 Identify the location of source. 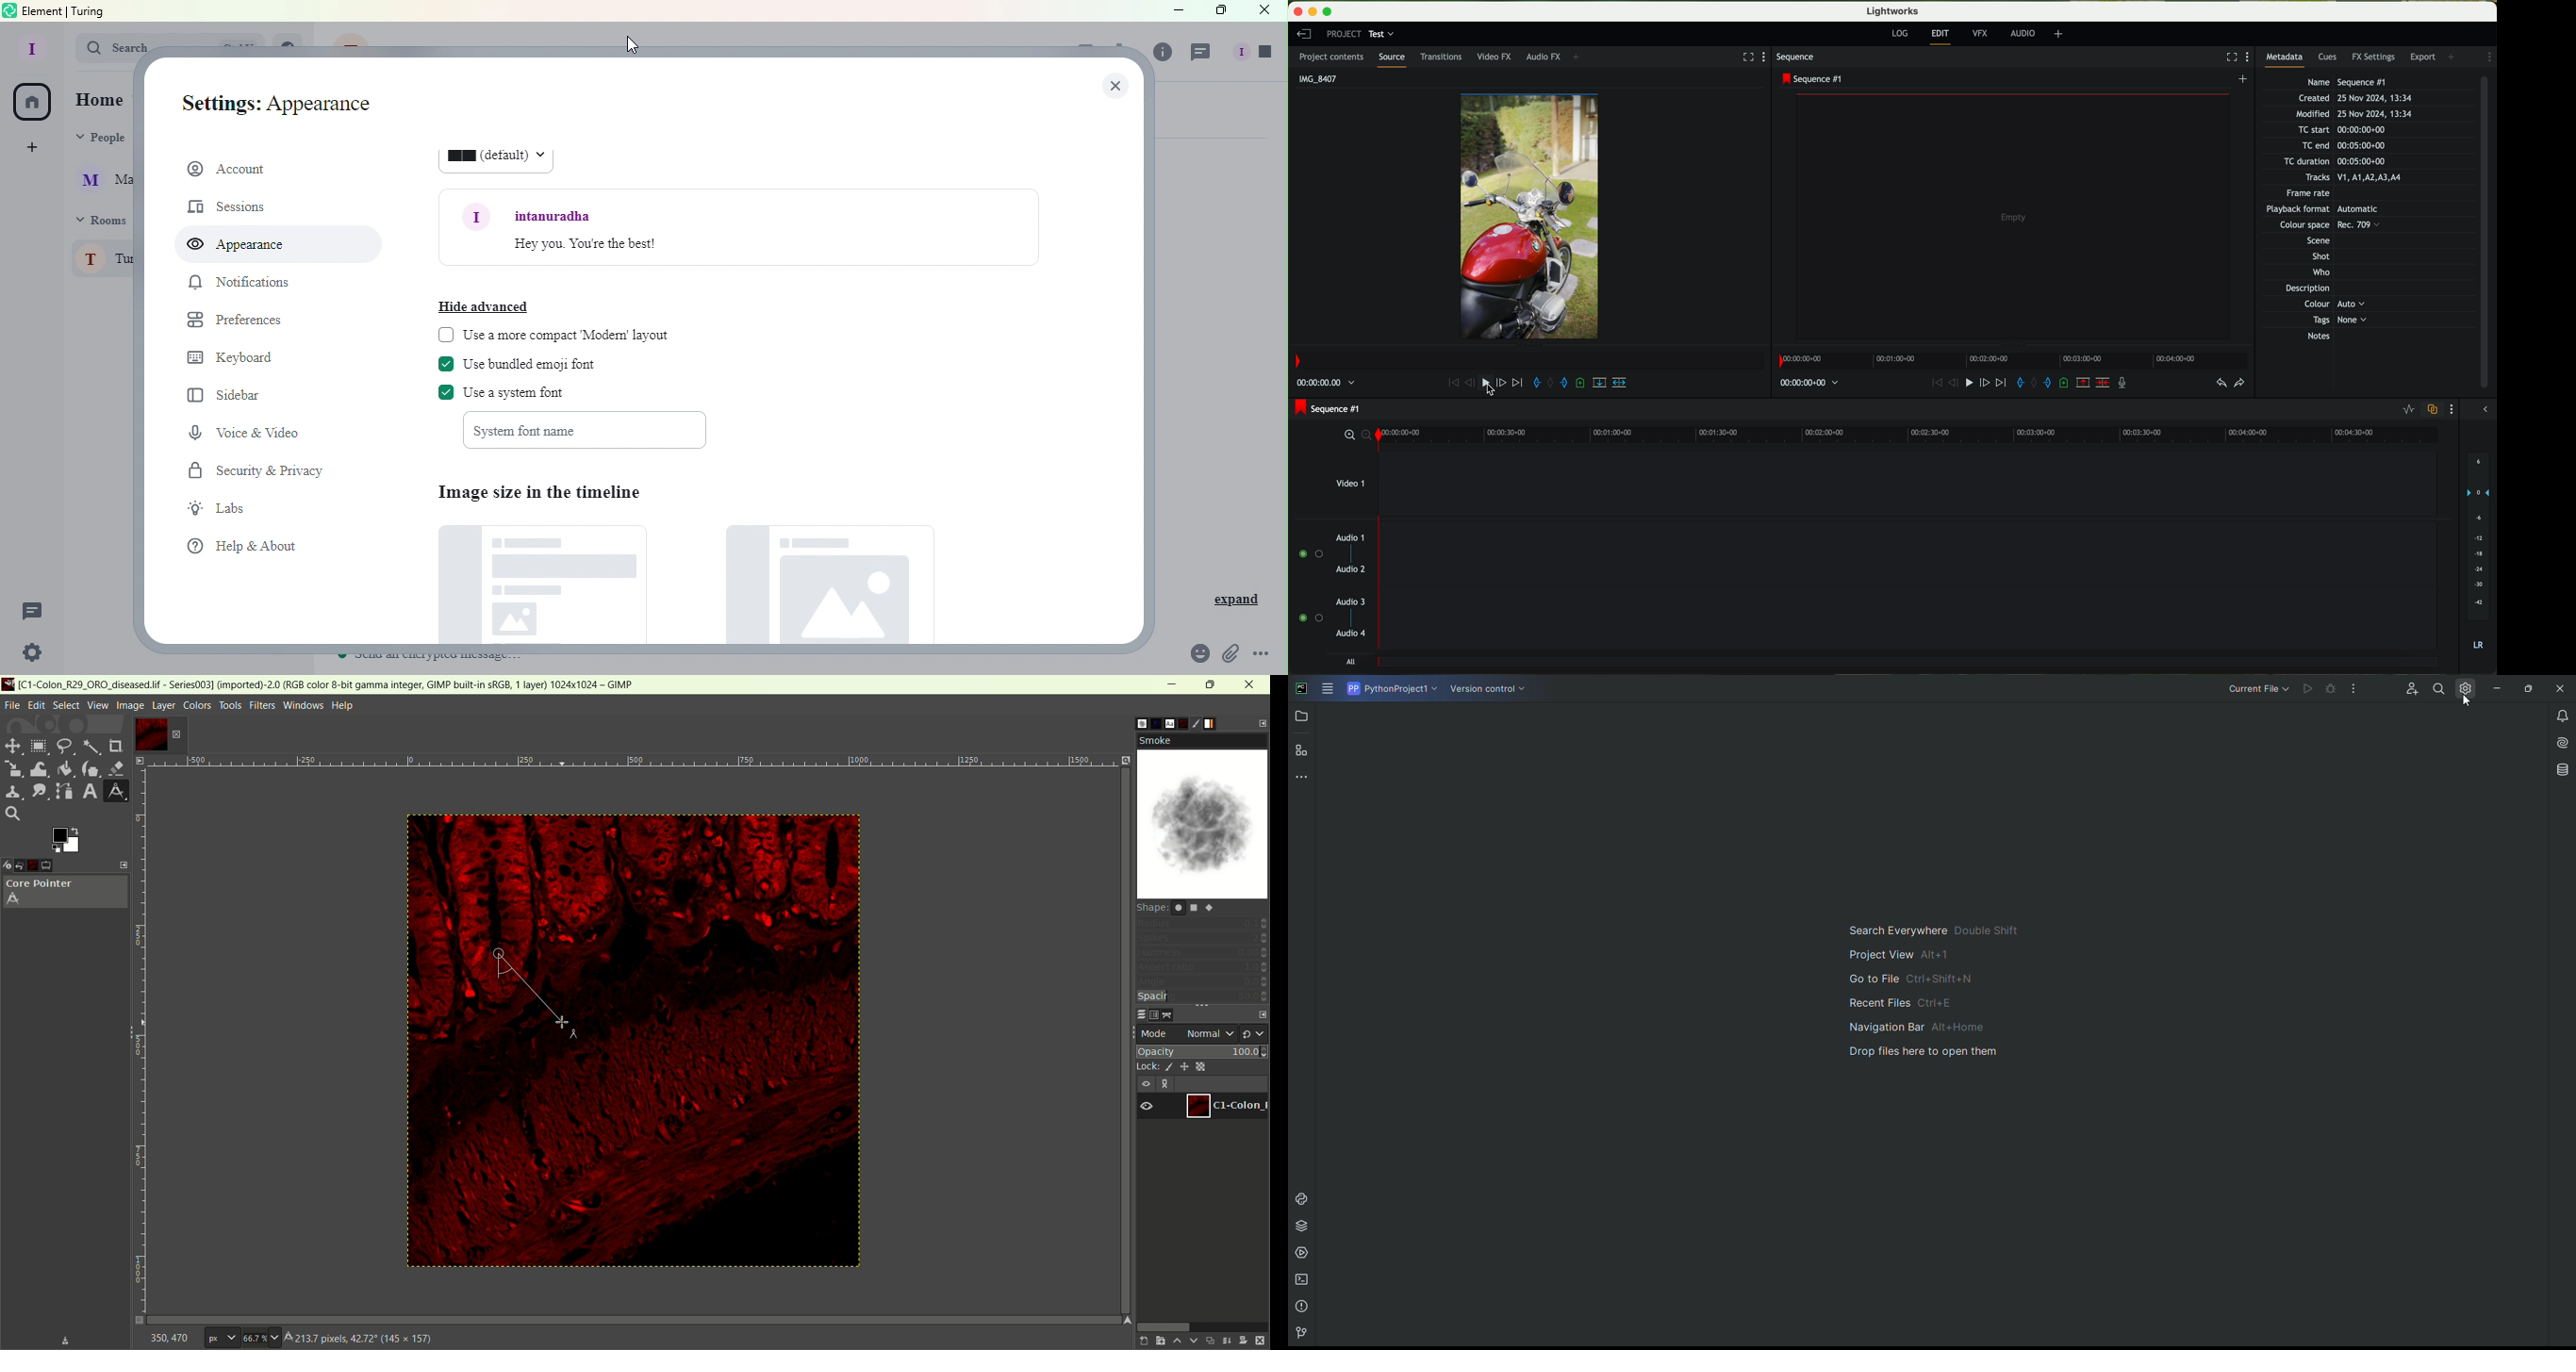
(1395, 60).